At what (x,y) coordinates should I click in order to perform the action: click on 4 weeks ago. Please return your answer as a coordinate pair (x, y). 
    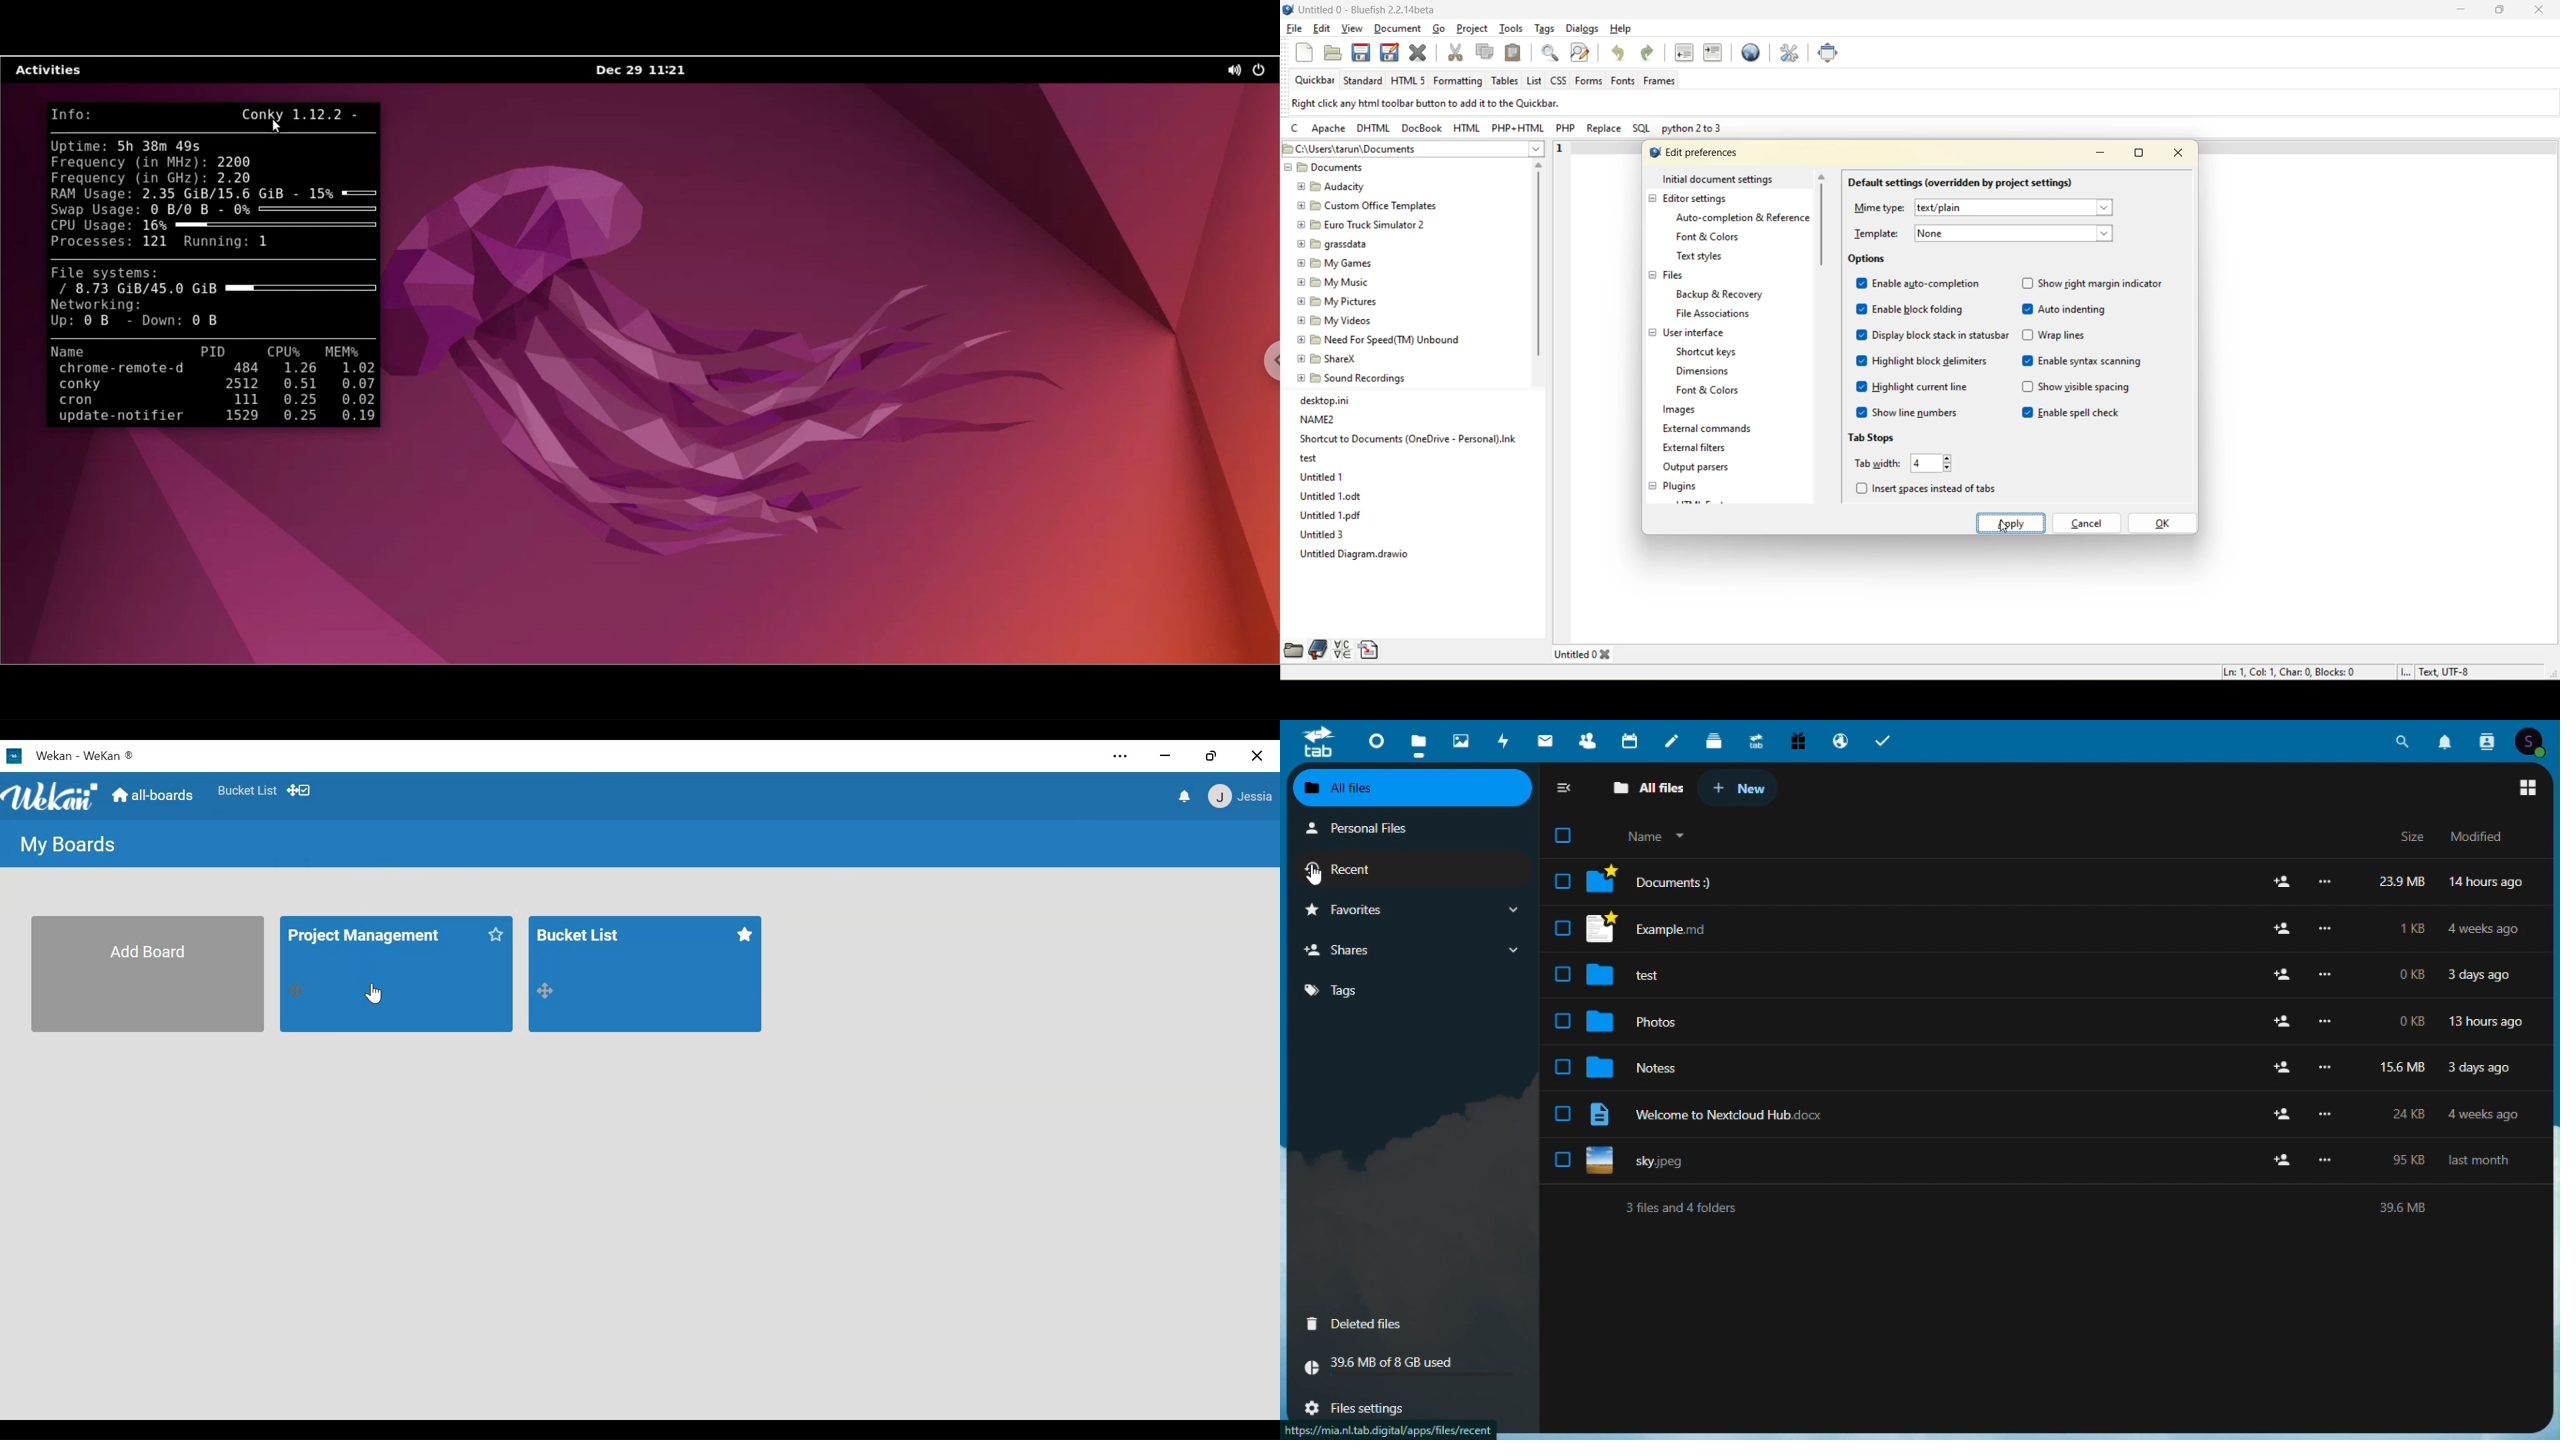
    Looking at the image, I should click on (2485, 929).